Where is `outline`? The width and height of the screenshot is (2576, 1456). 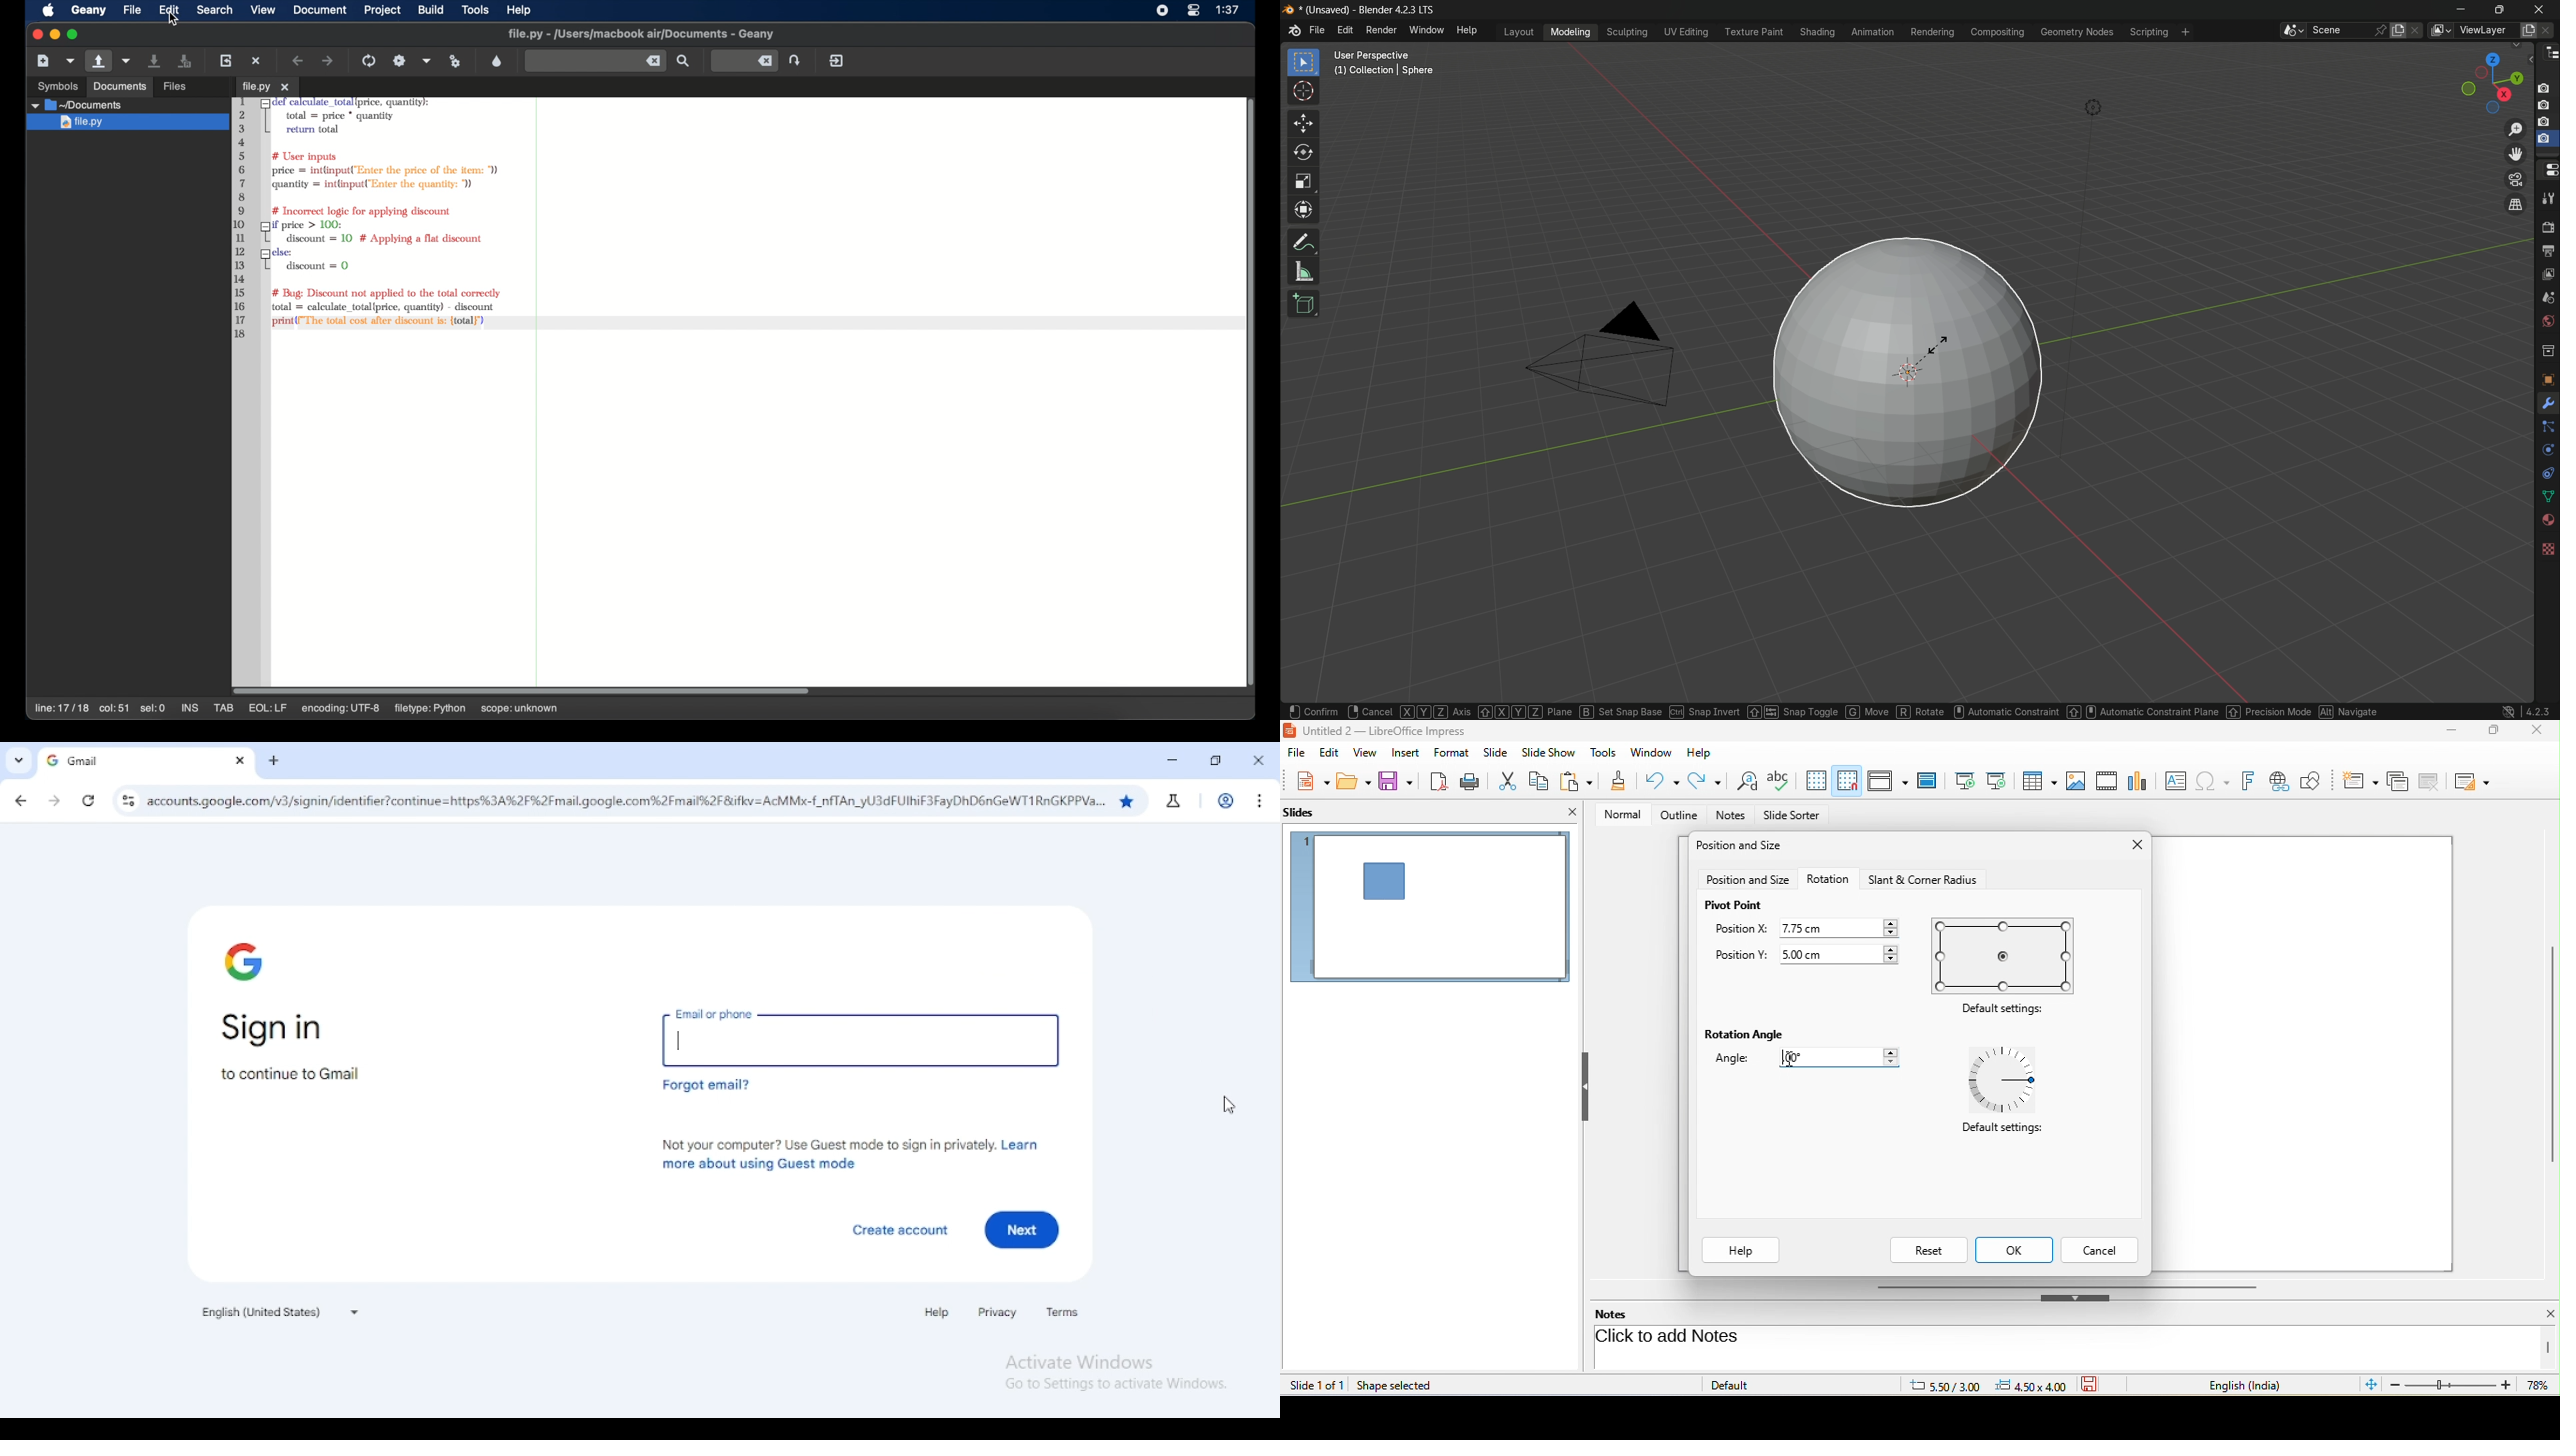 outline is located at coordinates (1675, 816).